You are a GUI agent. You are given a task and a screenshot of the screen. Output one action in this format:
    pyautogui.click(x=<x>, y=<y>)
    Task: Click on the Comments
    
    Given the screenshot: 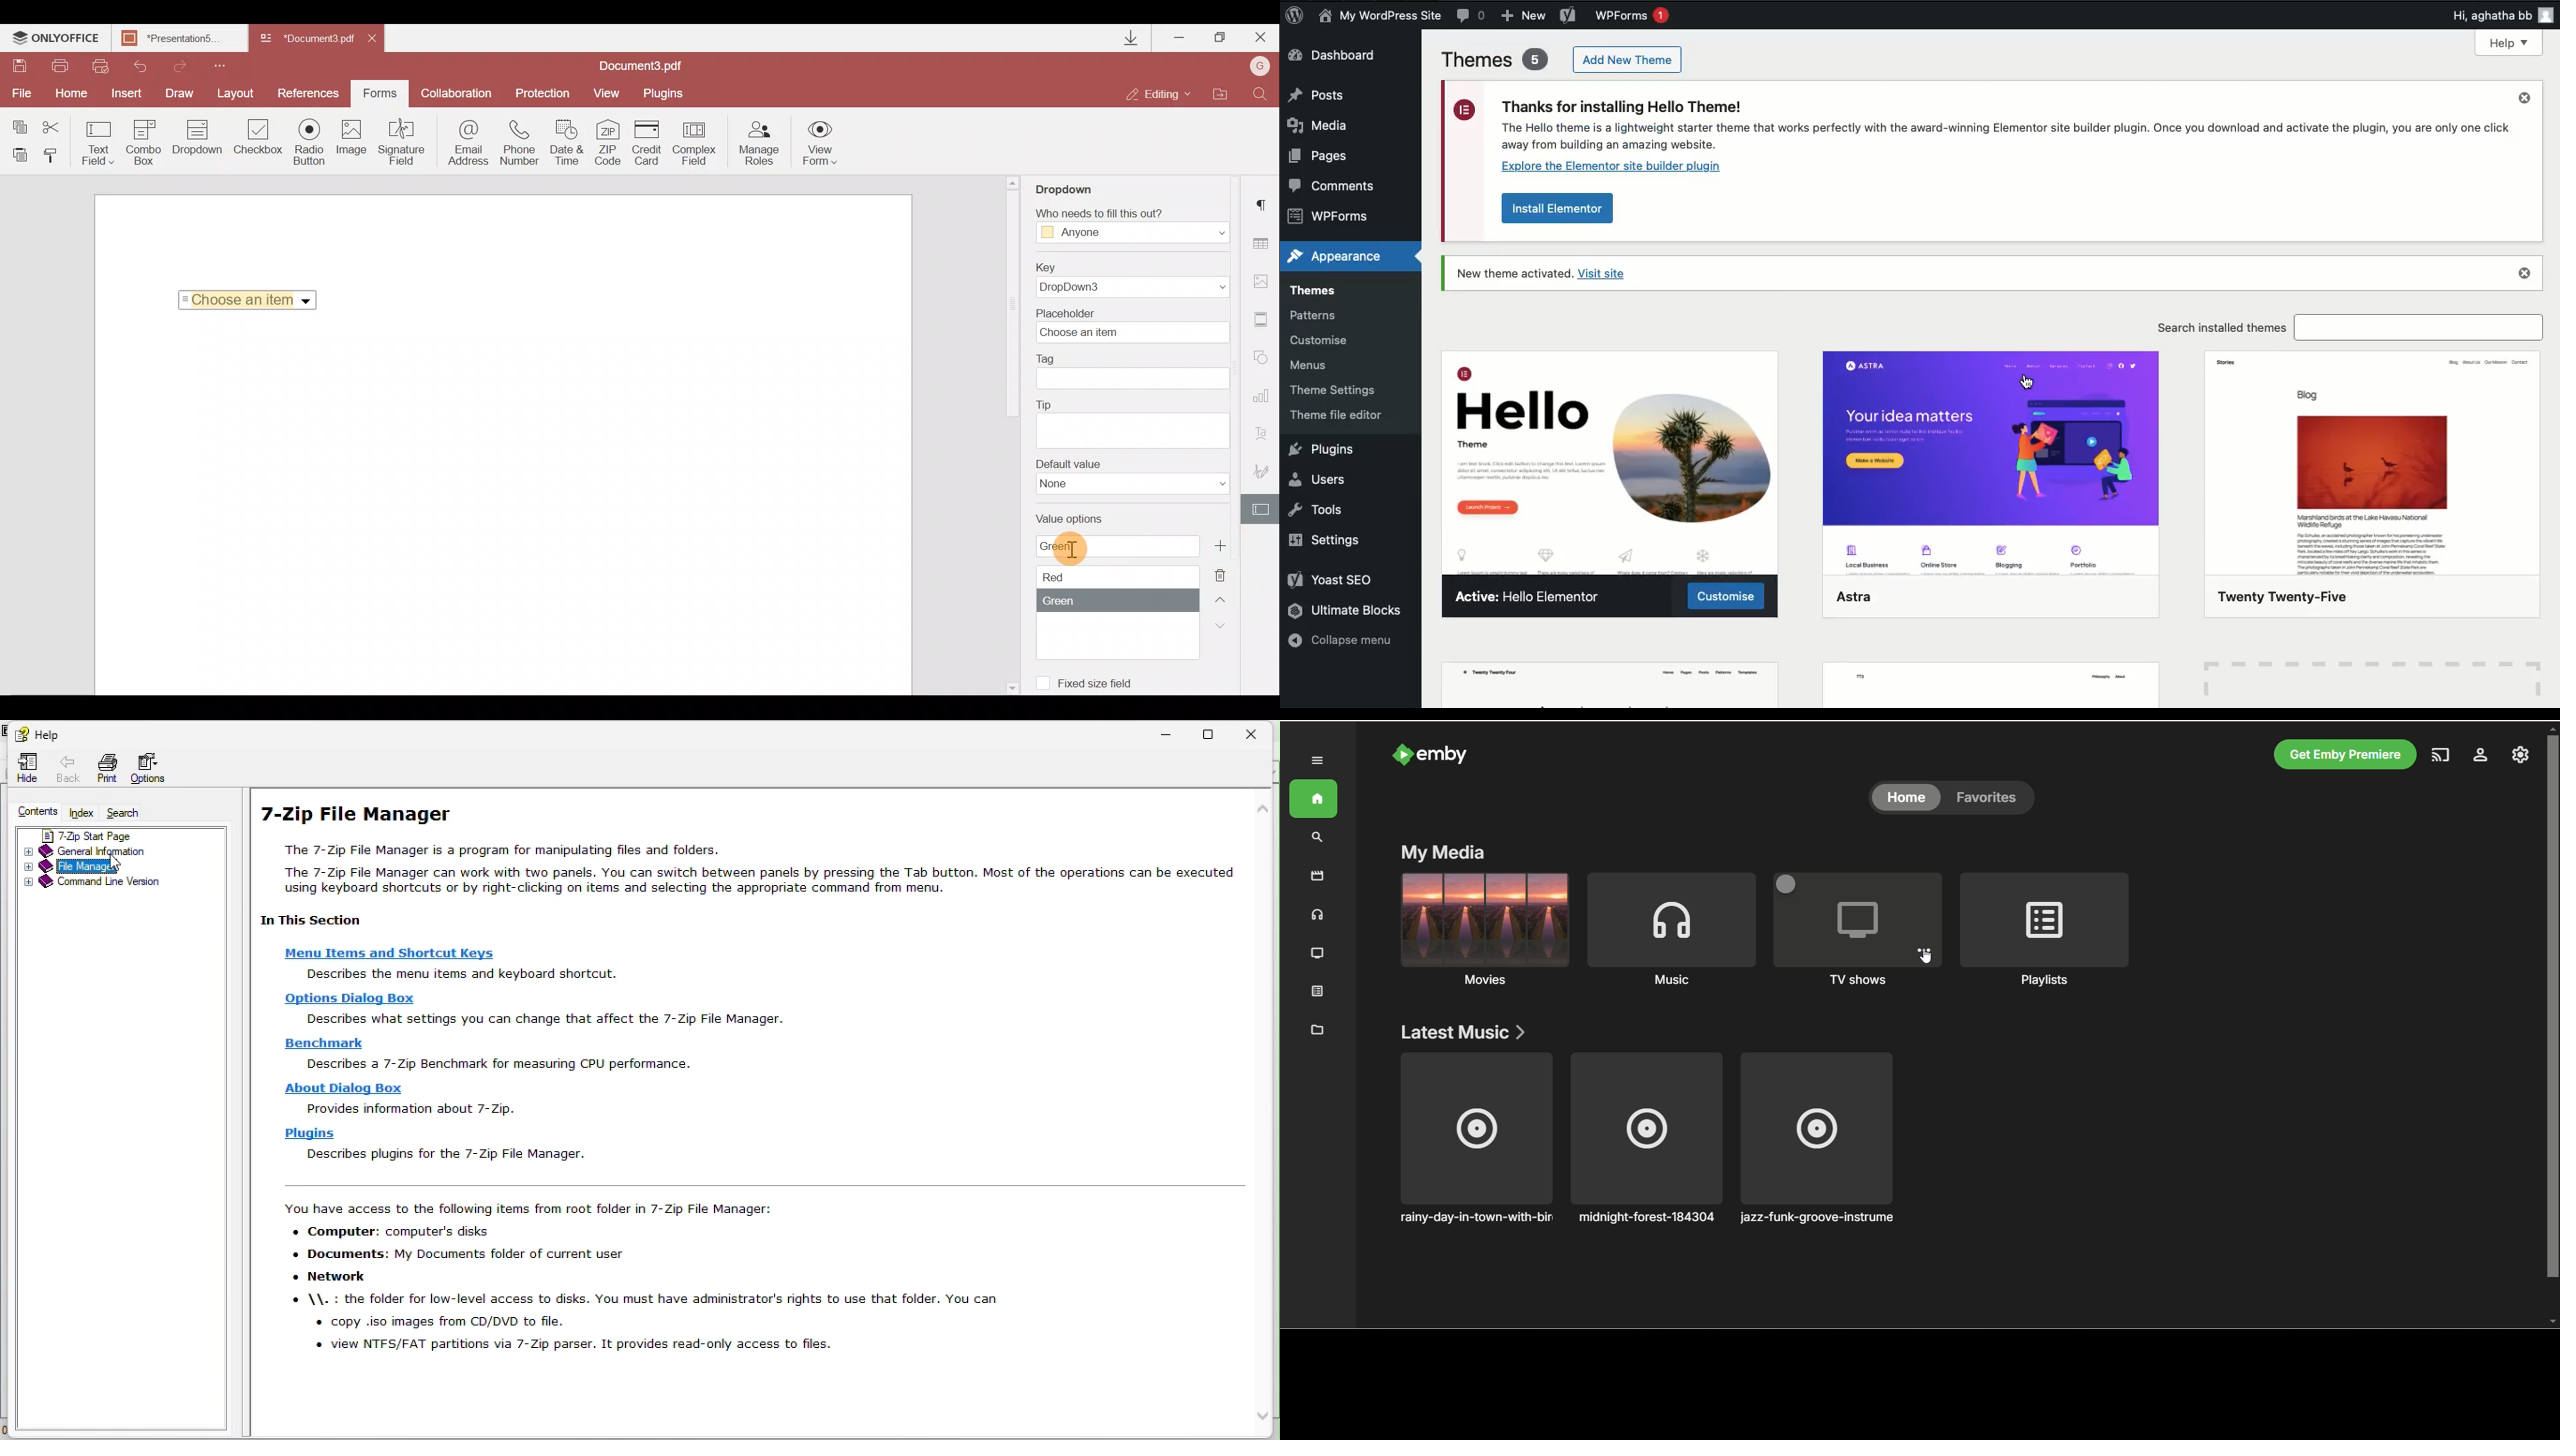 What is the action you would take?
    pyautogui.click(x=1471, y=16)
    